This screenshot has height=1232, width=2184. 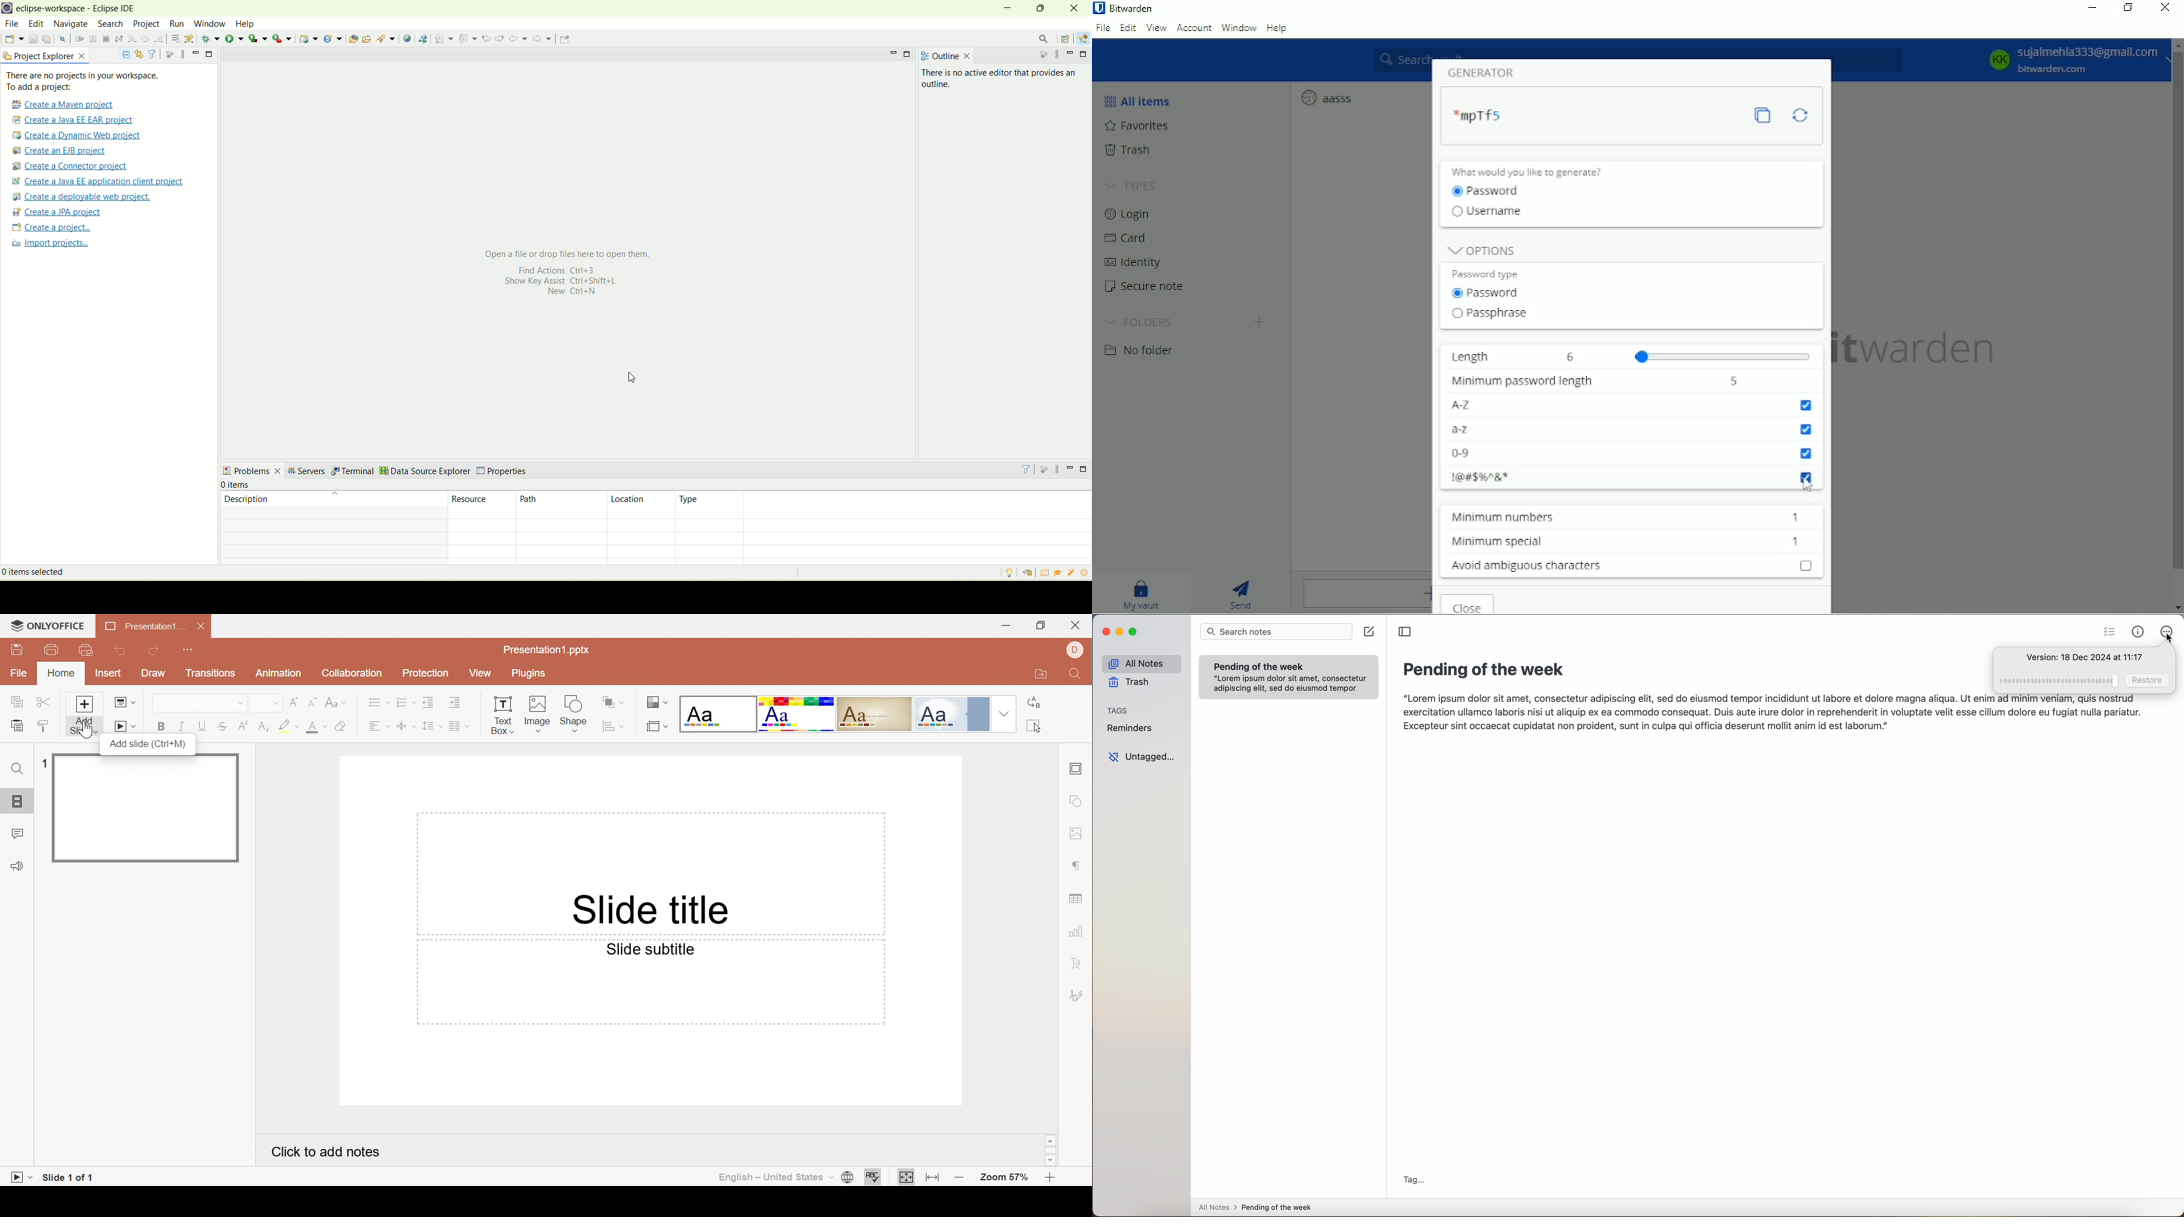 I want to click on Username radio button, so click(x=1490, y=212).